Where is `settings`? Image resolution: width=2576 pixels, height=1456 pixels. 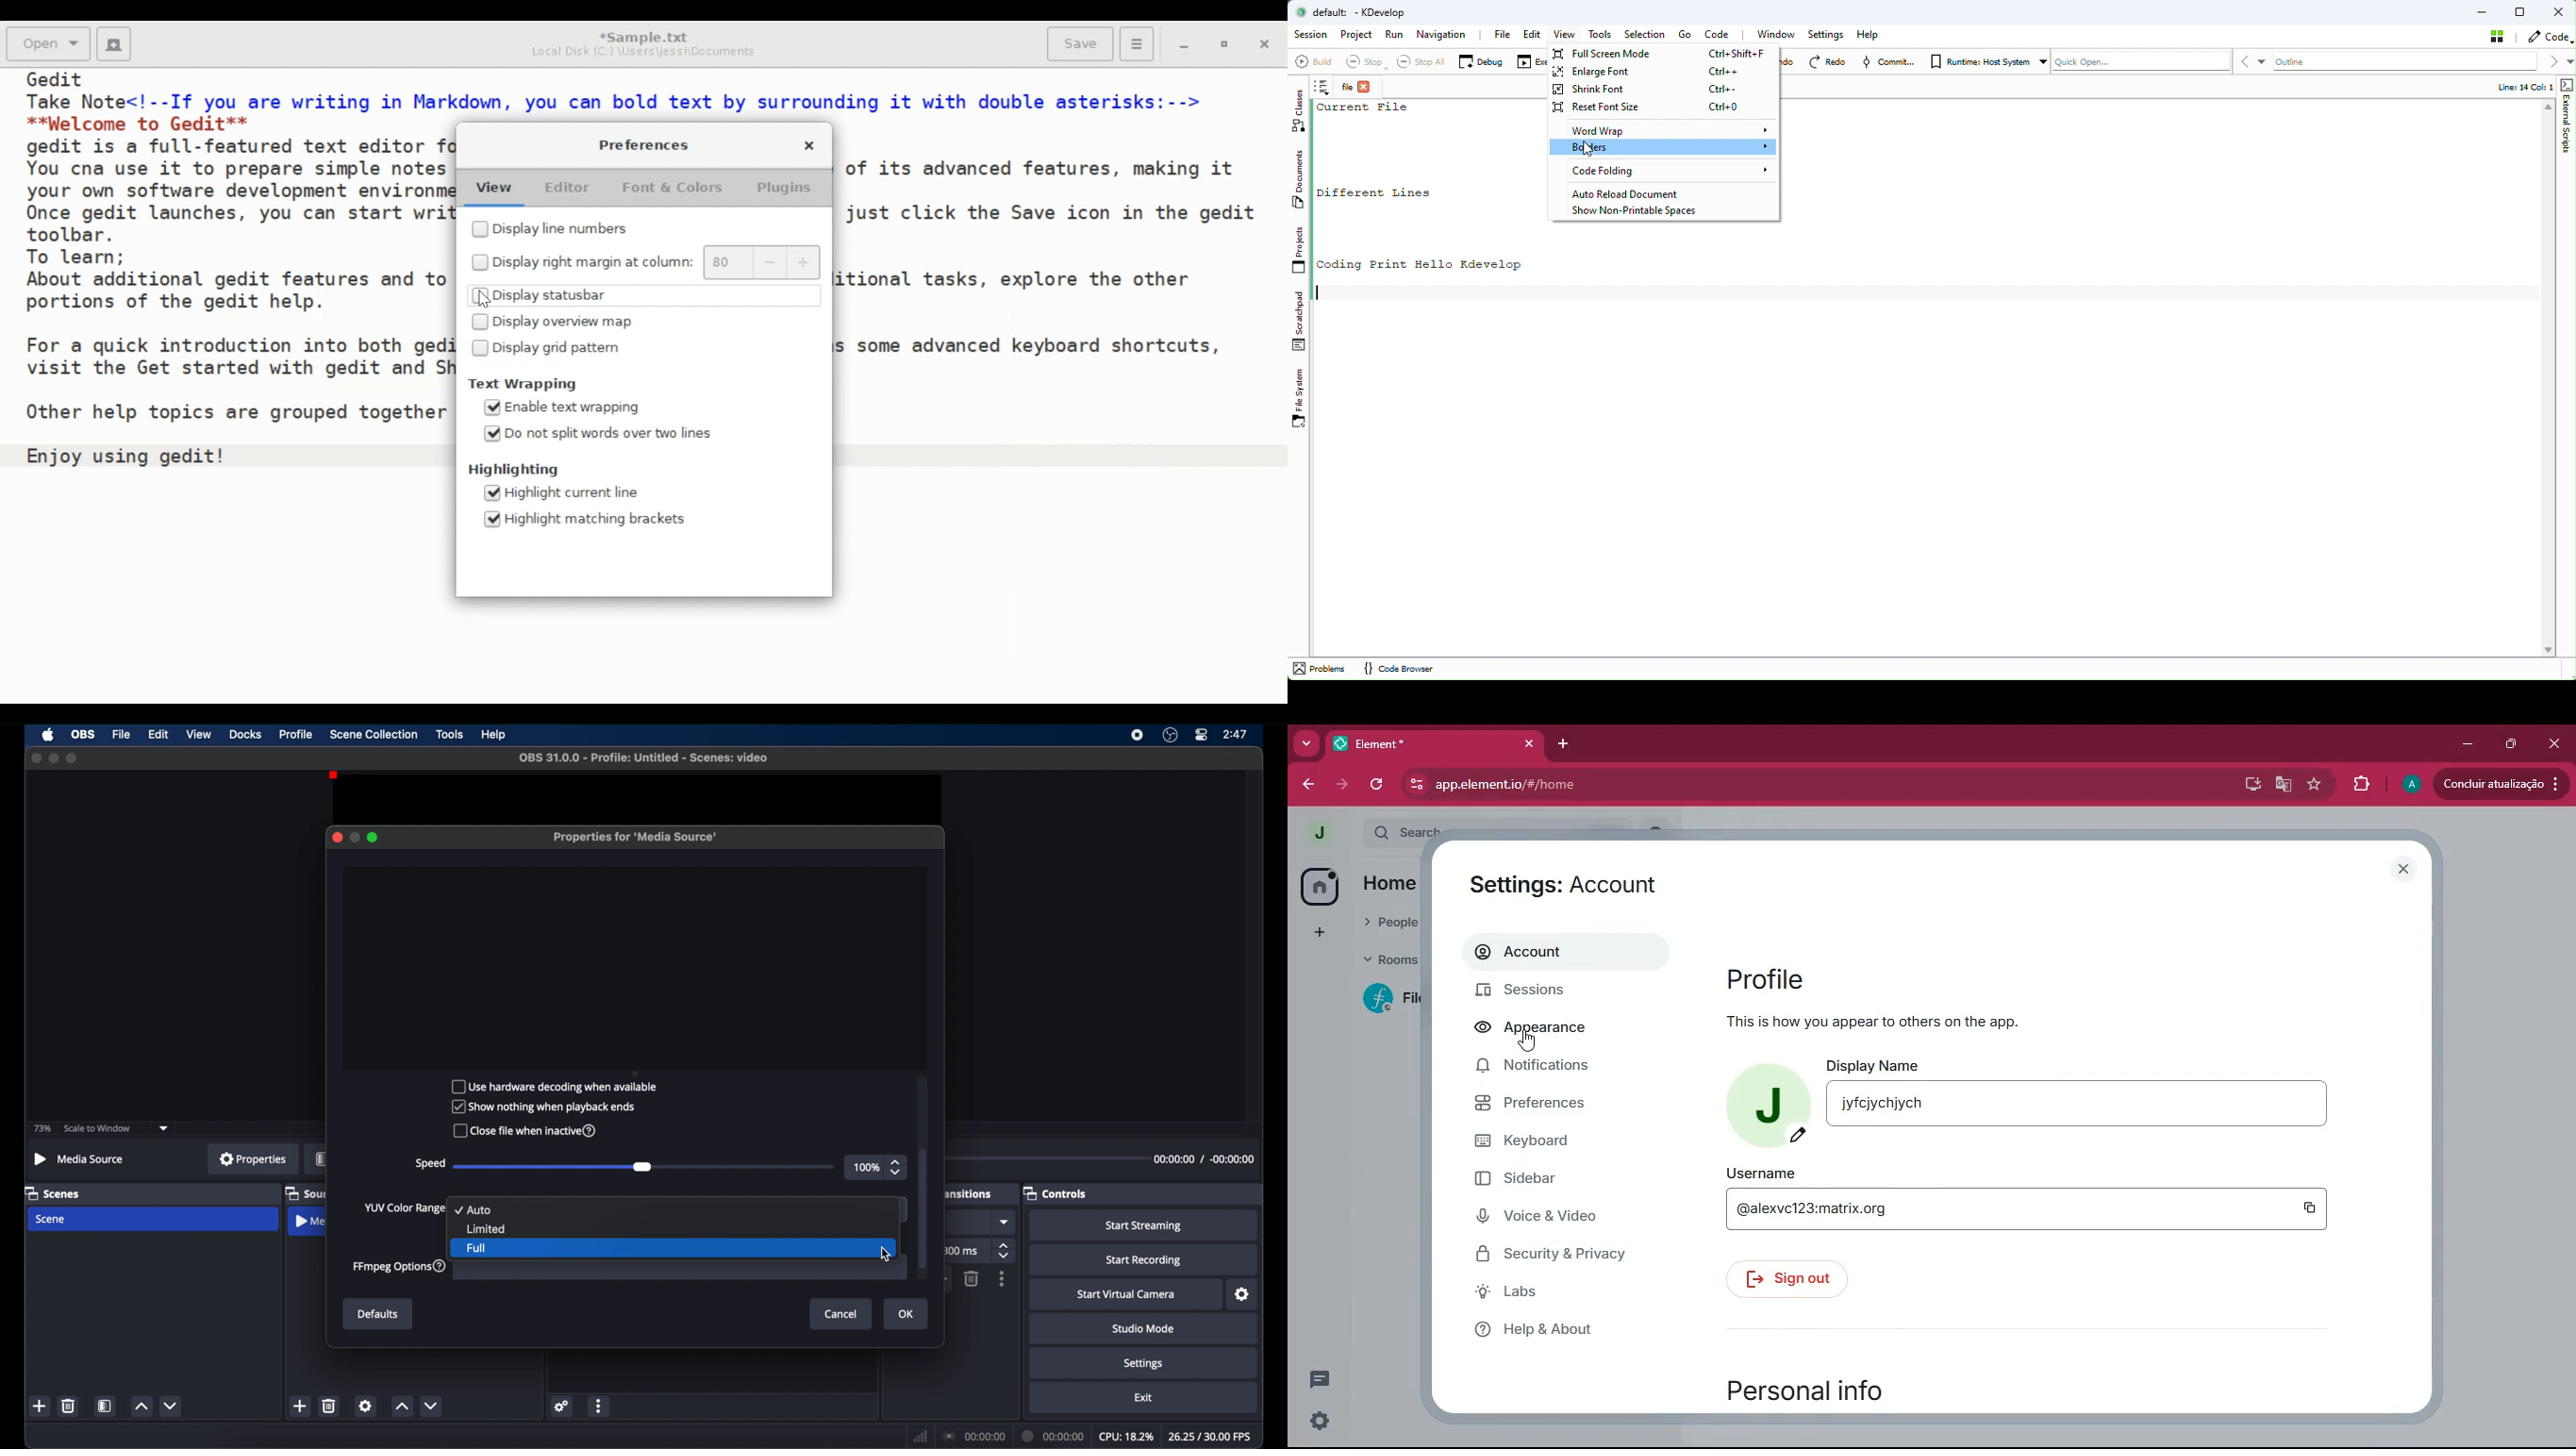 settings is located at coordinates (366, 1405).